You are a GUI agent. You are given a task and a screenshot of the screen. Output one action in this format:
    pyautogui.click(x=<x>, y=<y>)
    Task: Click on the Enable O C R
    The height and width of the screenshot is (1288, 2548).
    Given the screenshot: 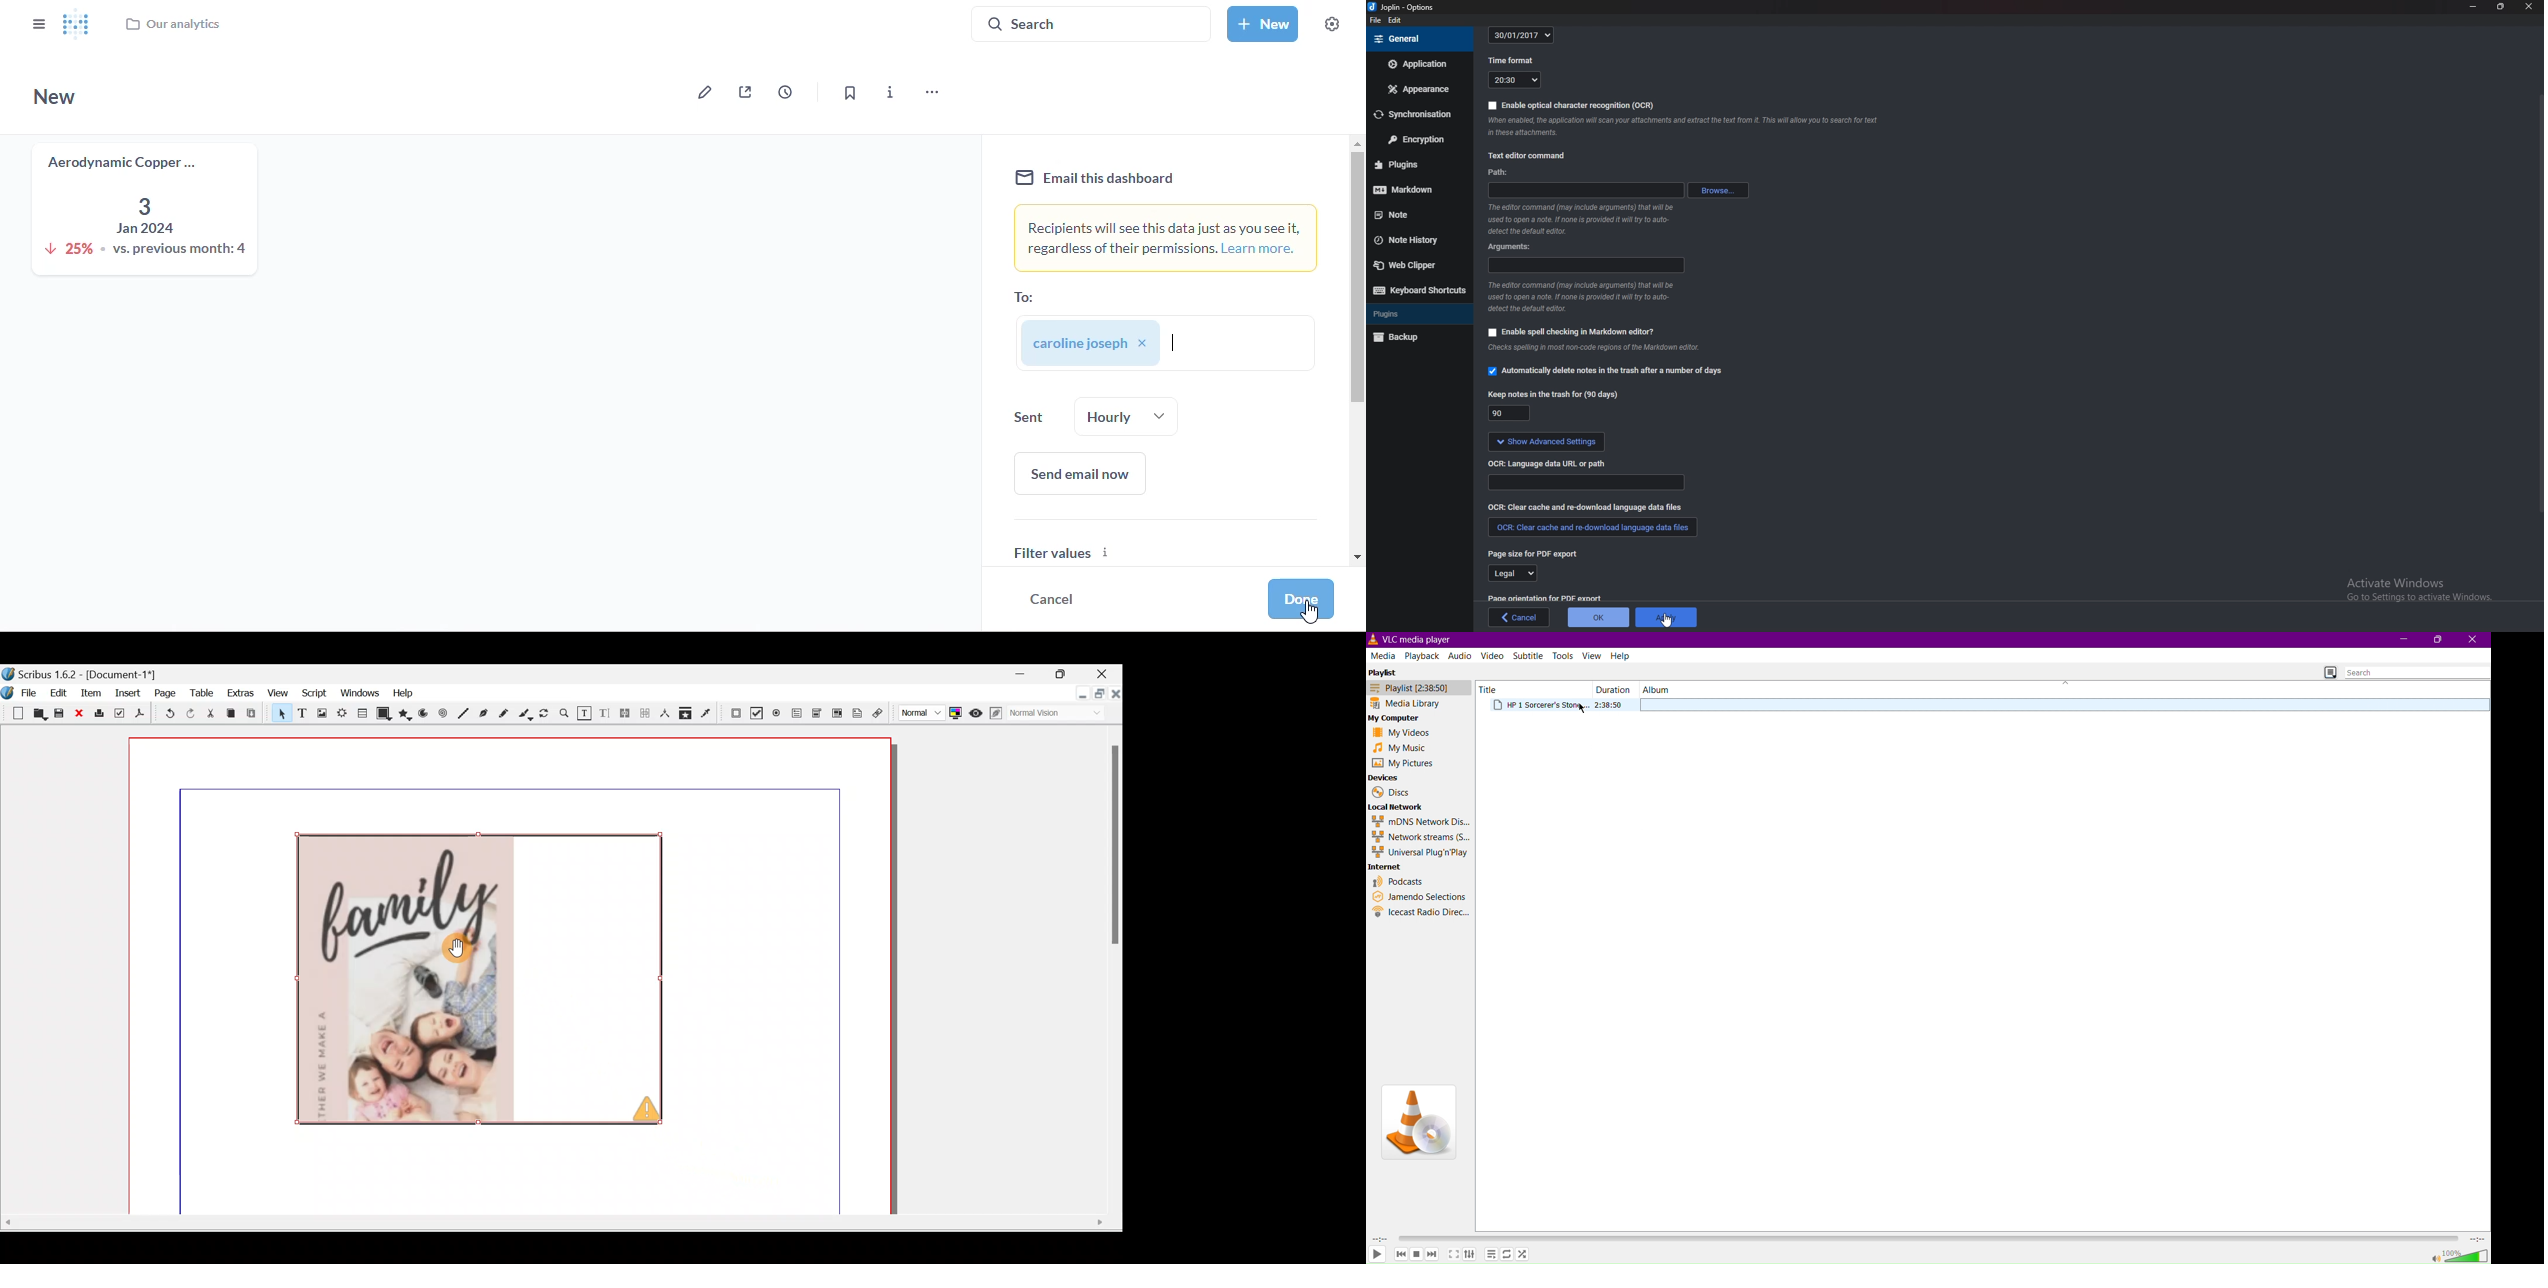 What is the action you would take?
    pyautogui.click(x=1572, y=106)
    